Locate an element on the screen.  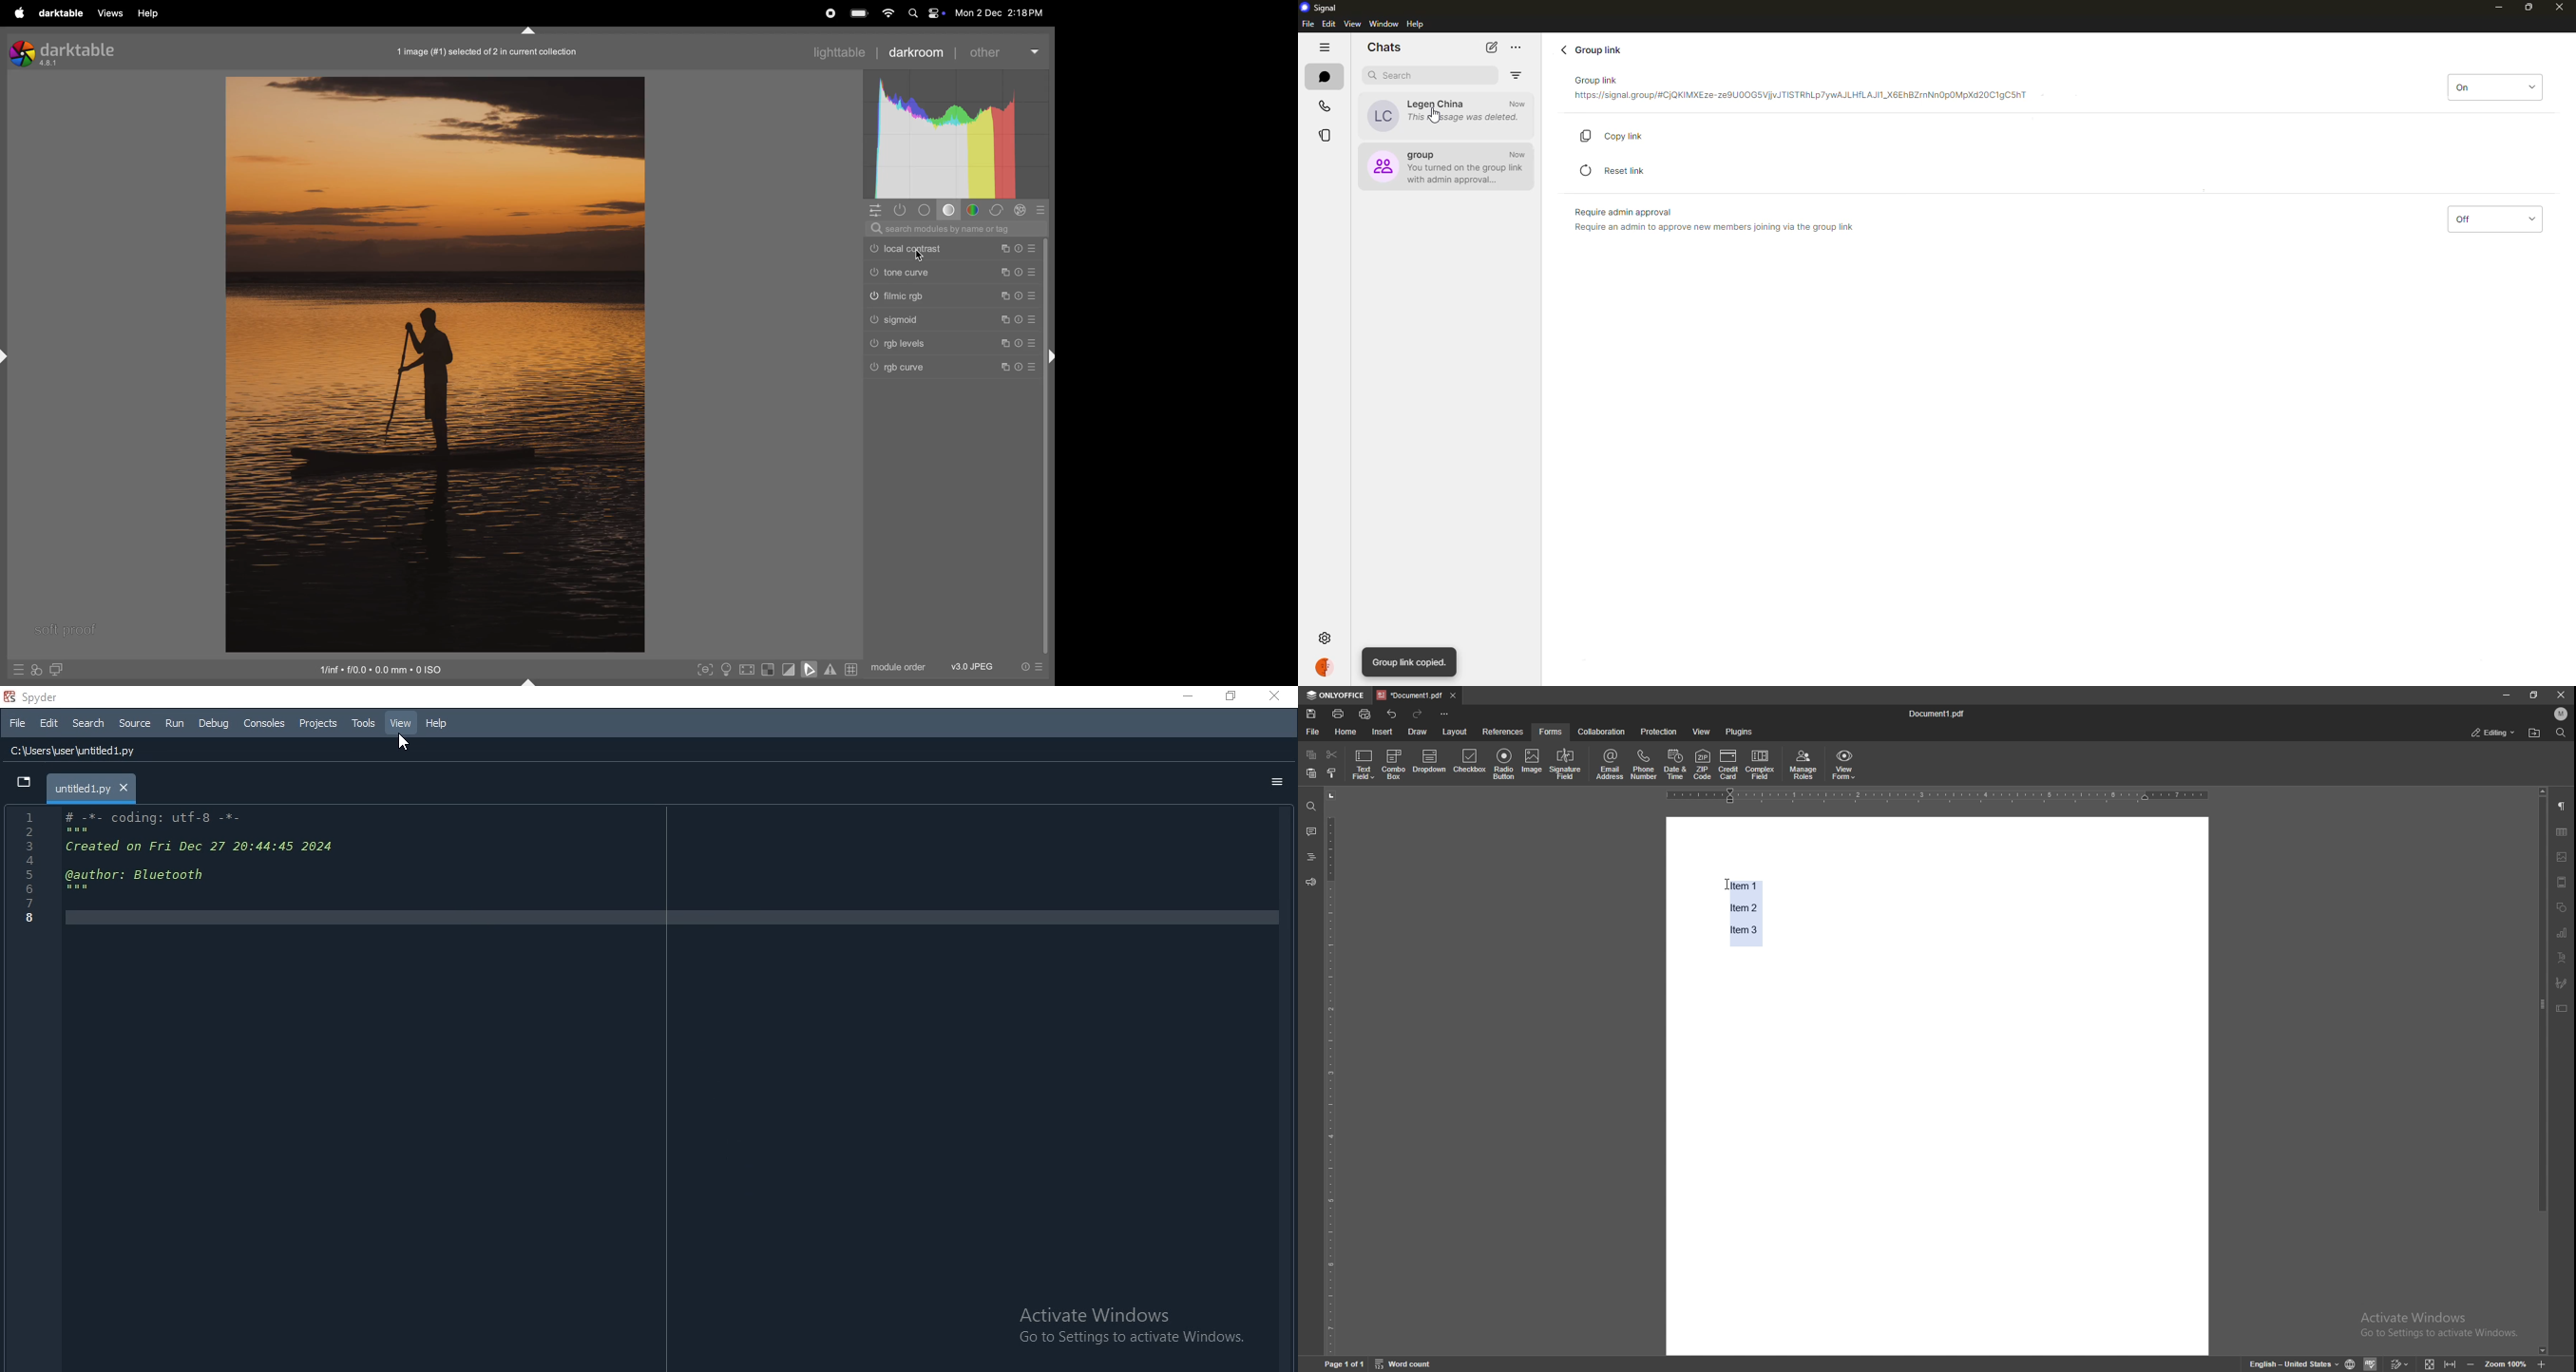
credit card is located at coordinates (1730, 766).